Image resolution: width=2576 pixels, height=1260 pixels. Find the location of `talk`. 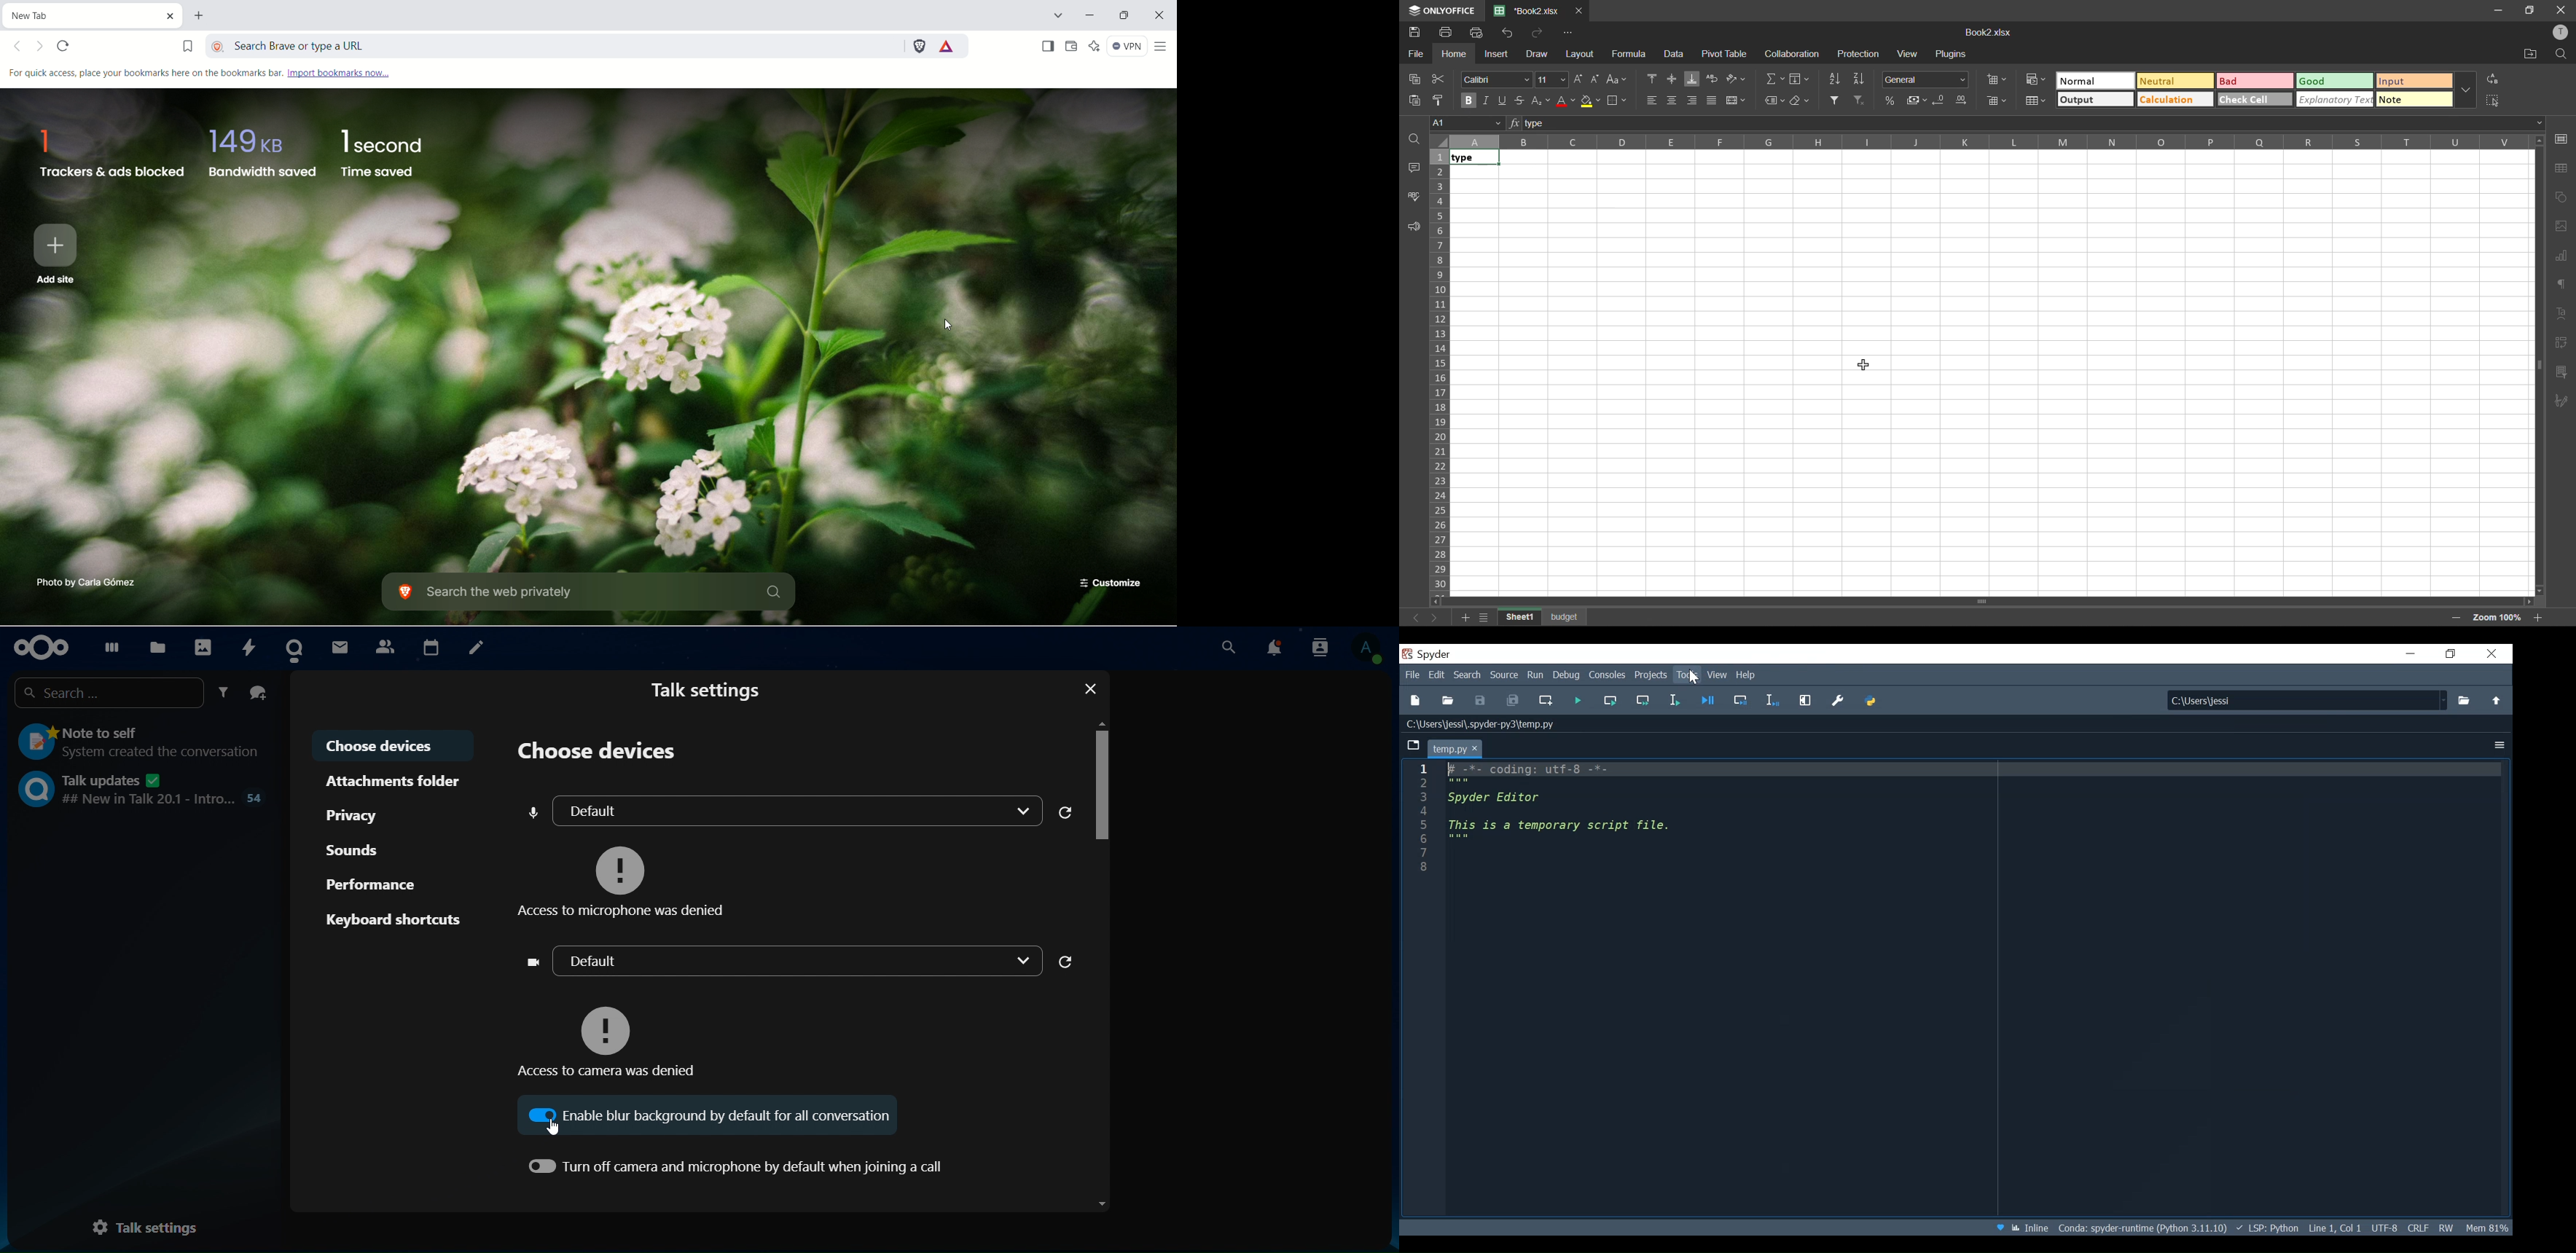

talk is located at coordinates (296, 645).